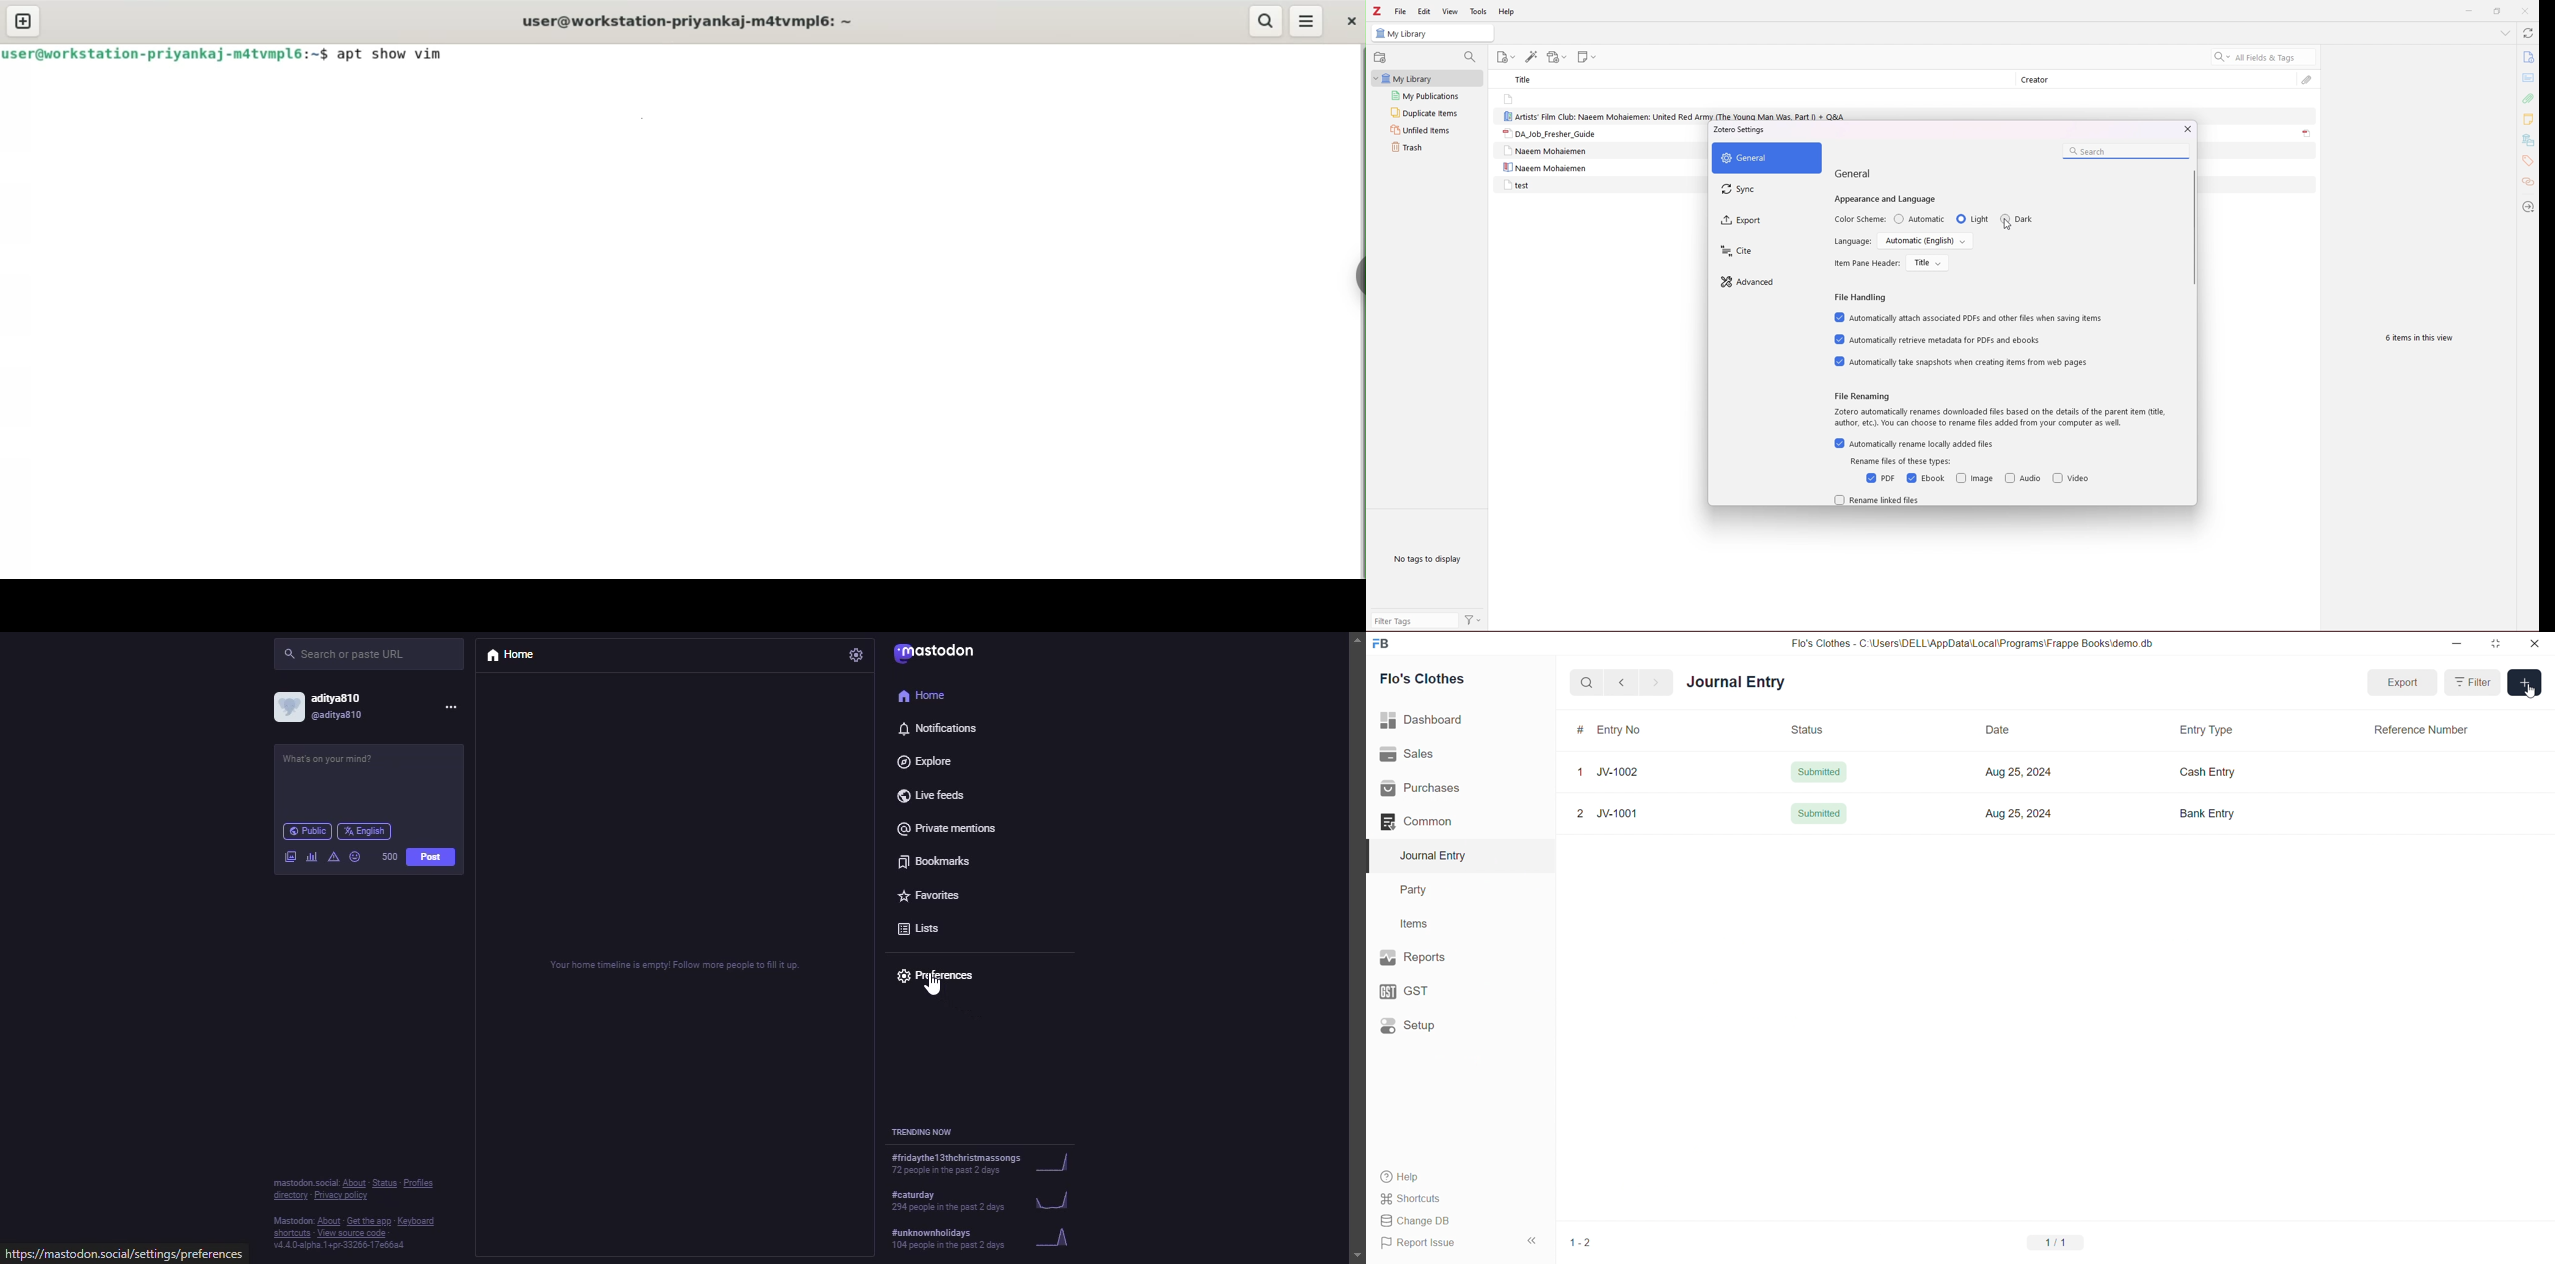  What do you see at coordinates (1450, 11) in the screenshot?
I see `view` at bounding box center [1450, 11].